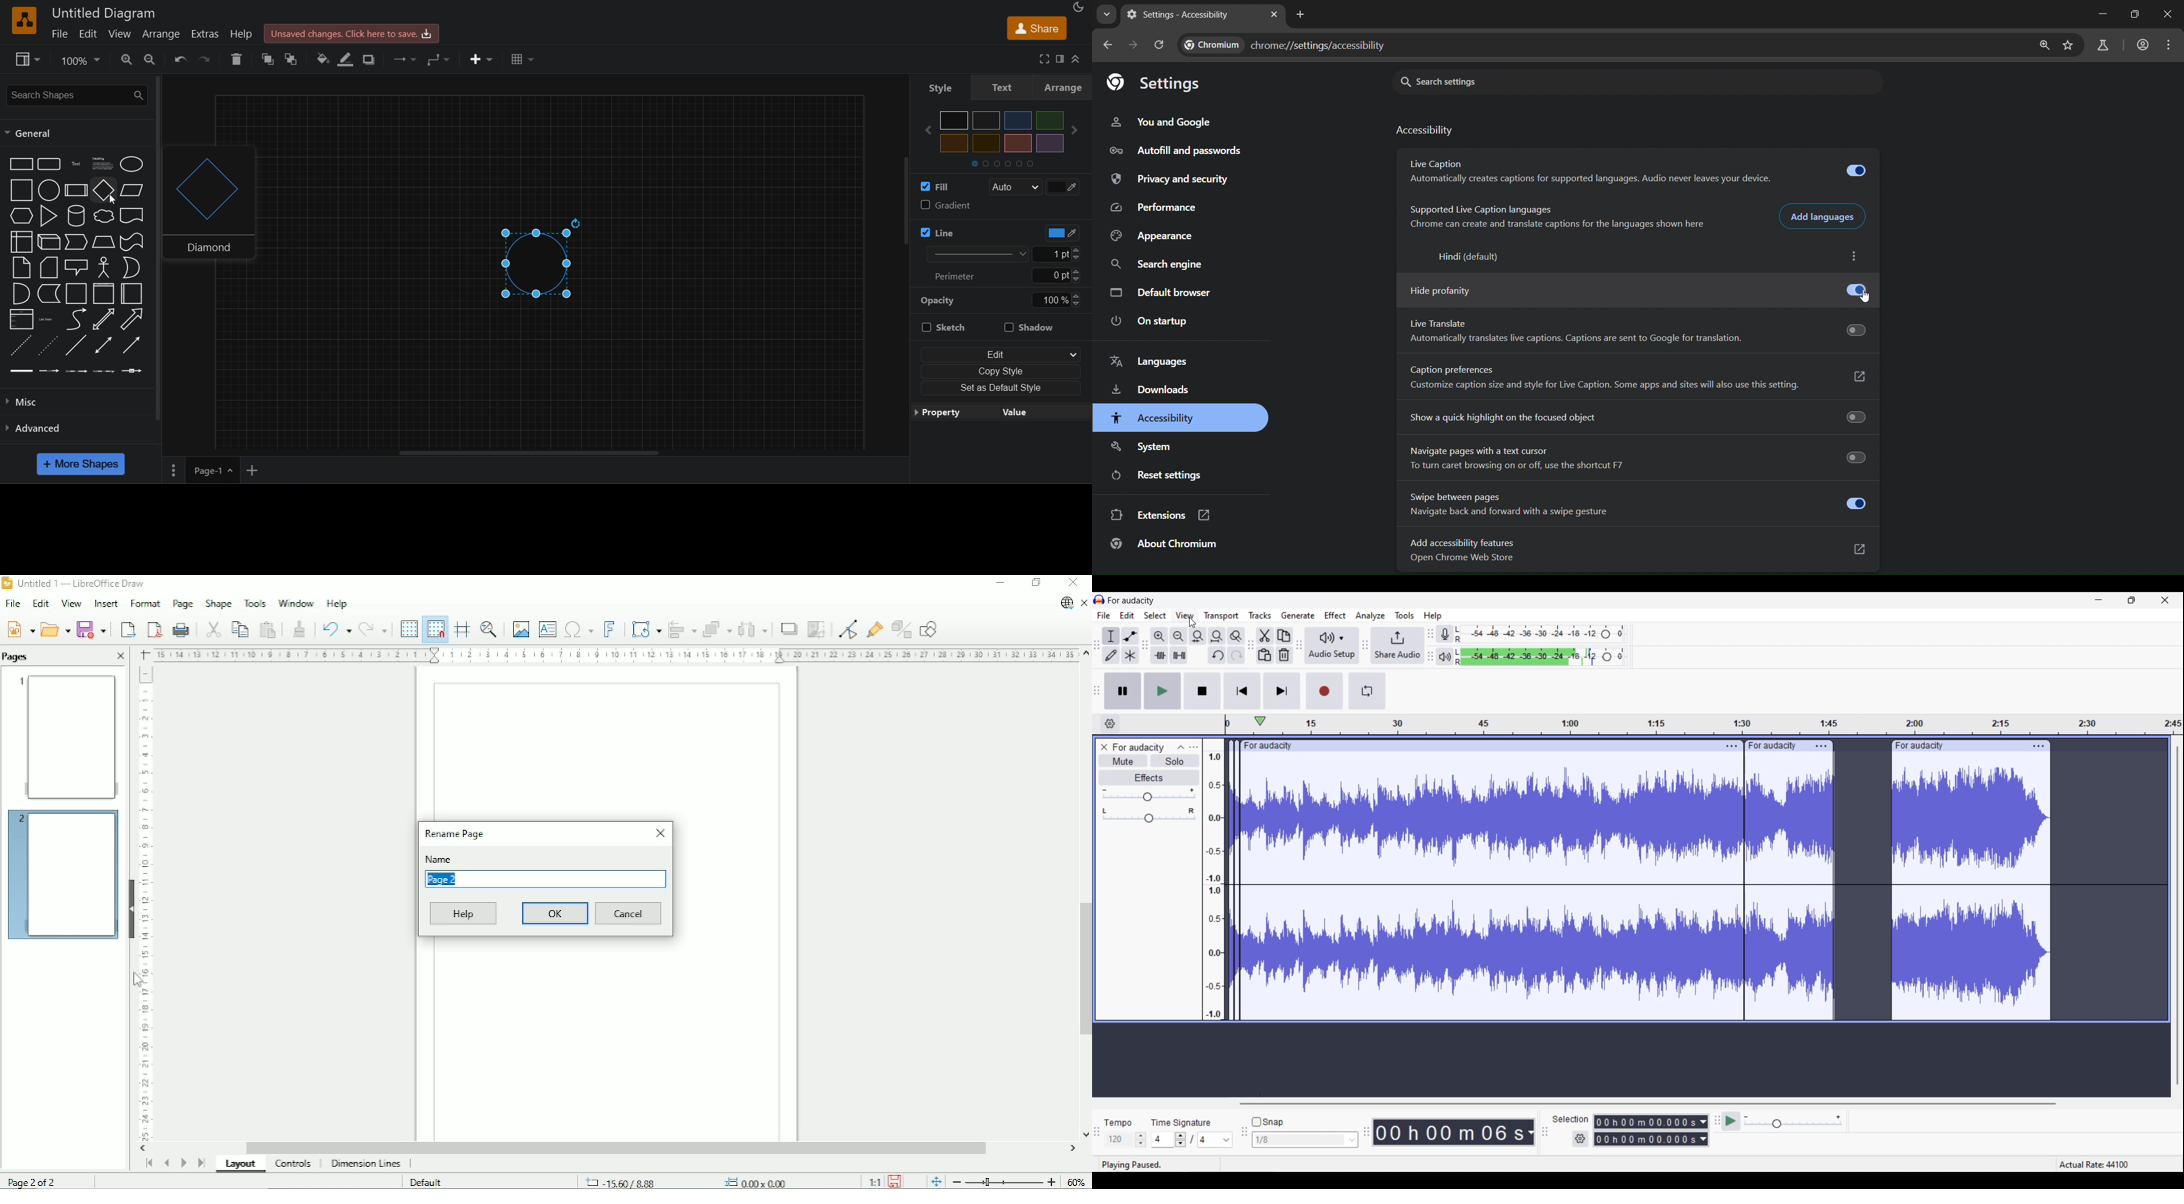  I want to click on hide profanity, so click(1637, 292).